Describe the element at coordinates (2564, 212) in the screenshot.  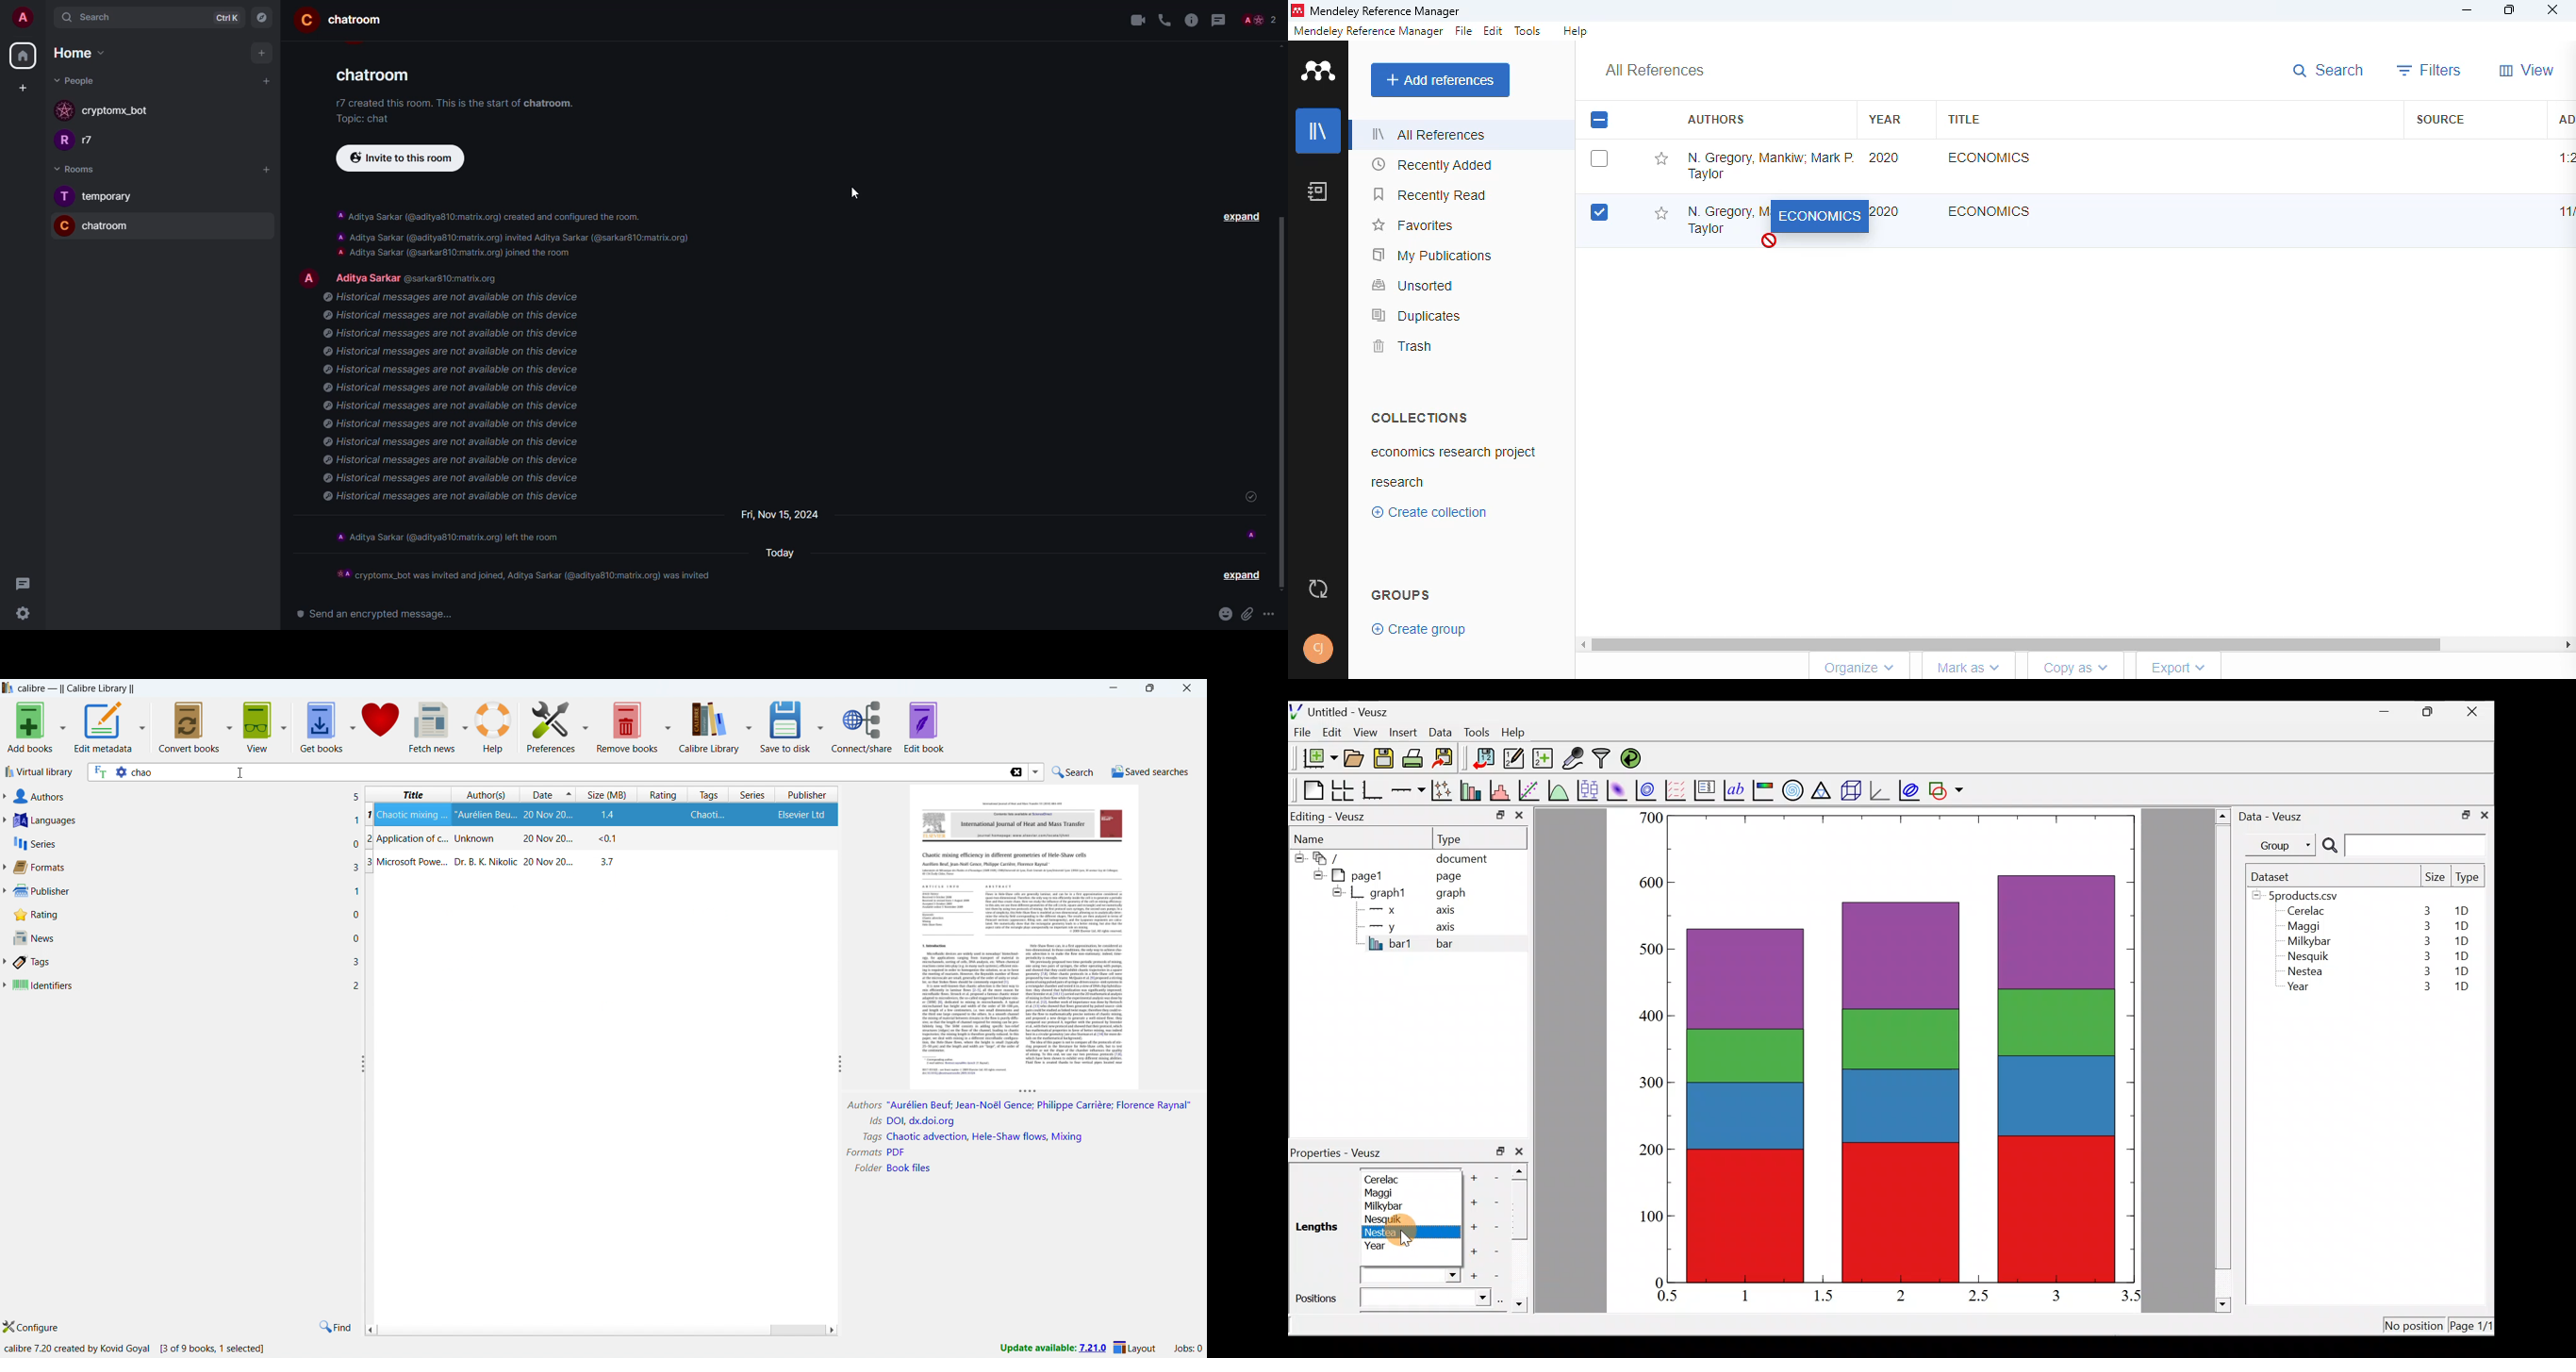
I see `11/` at that location.